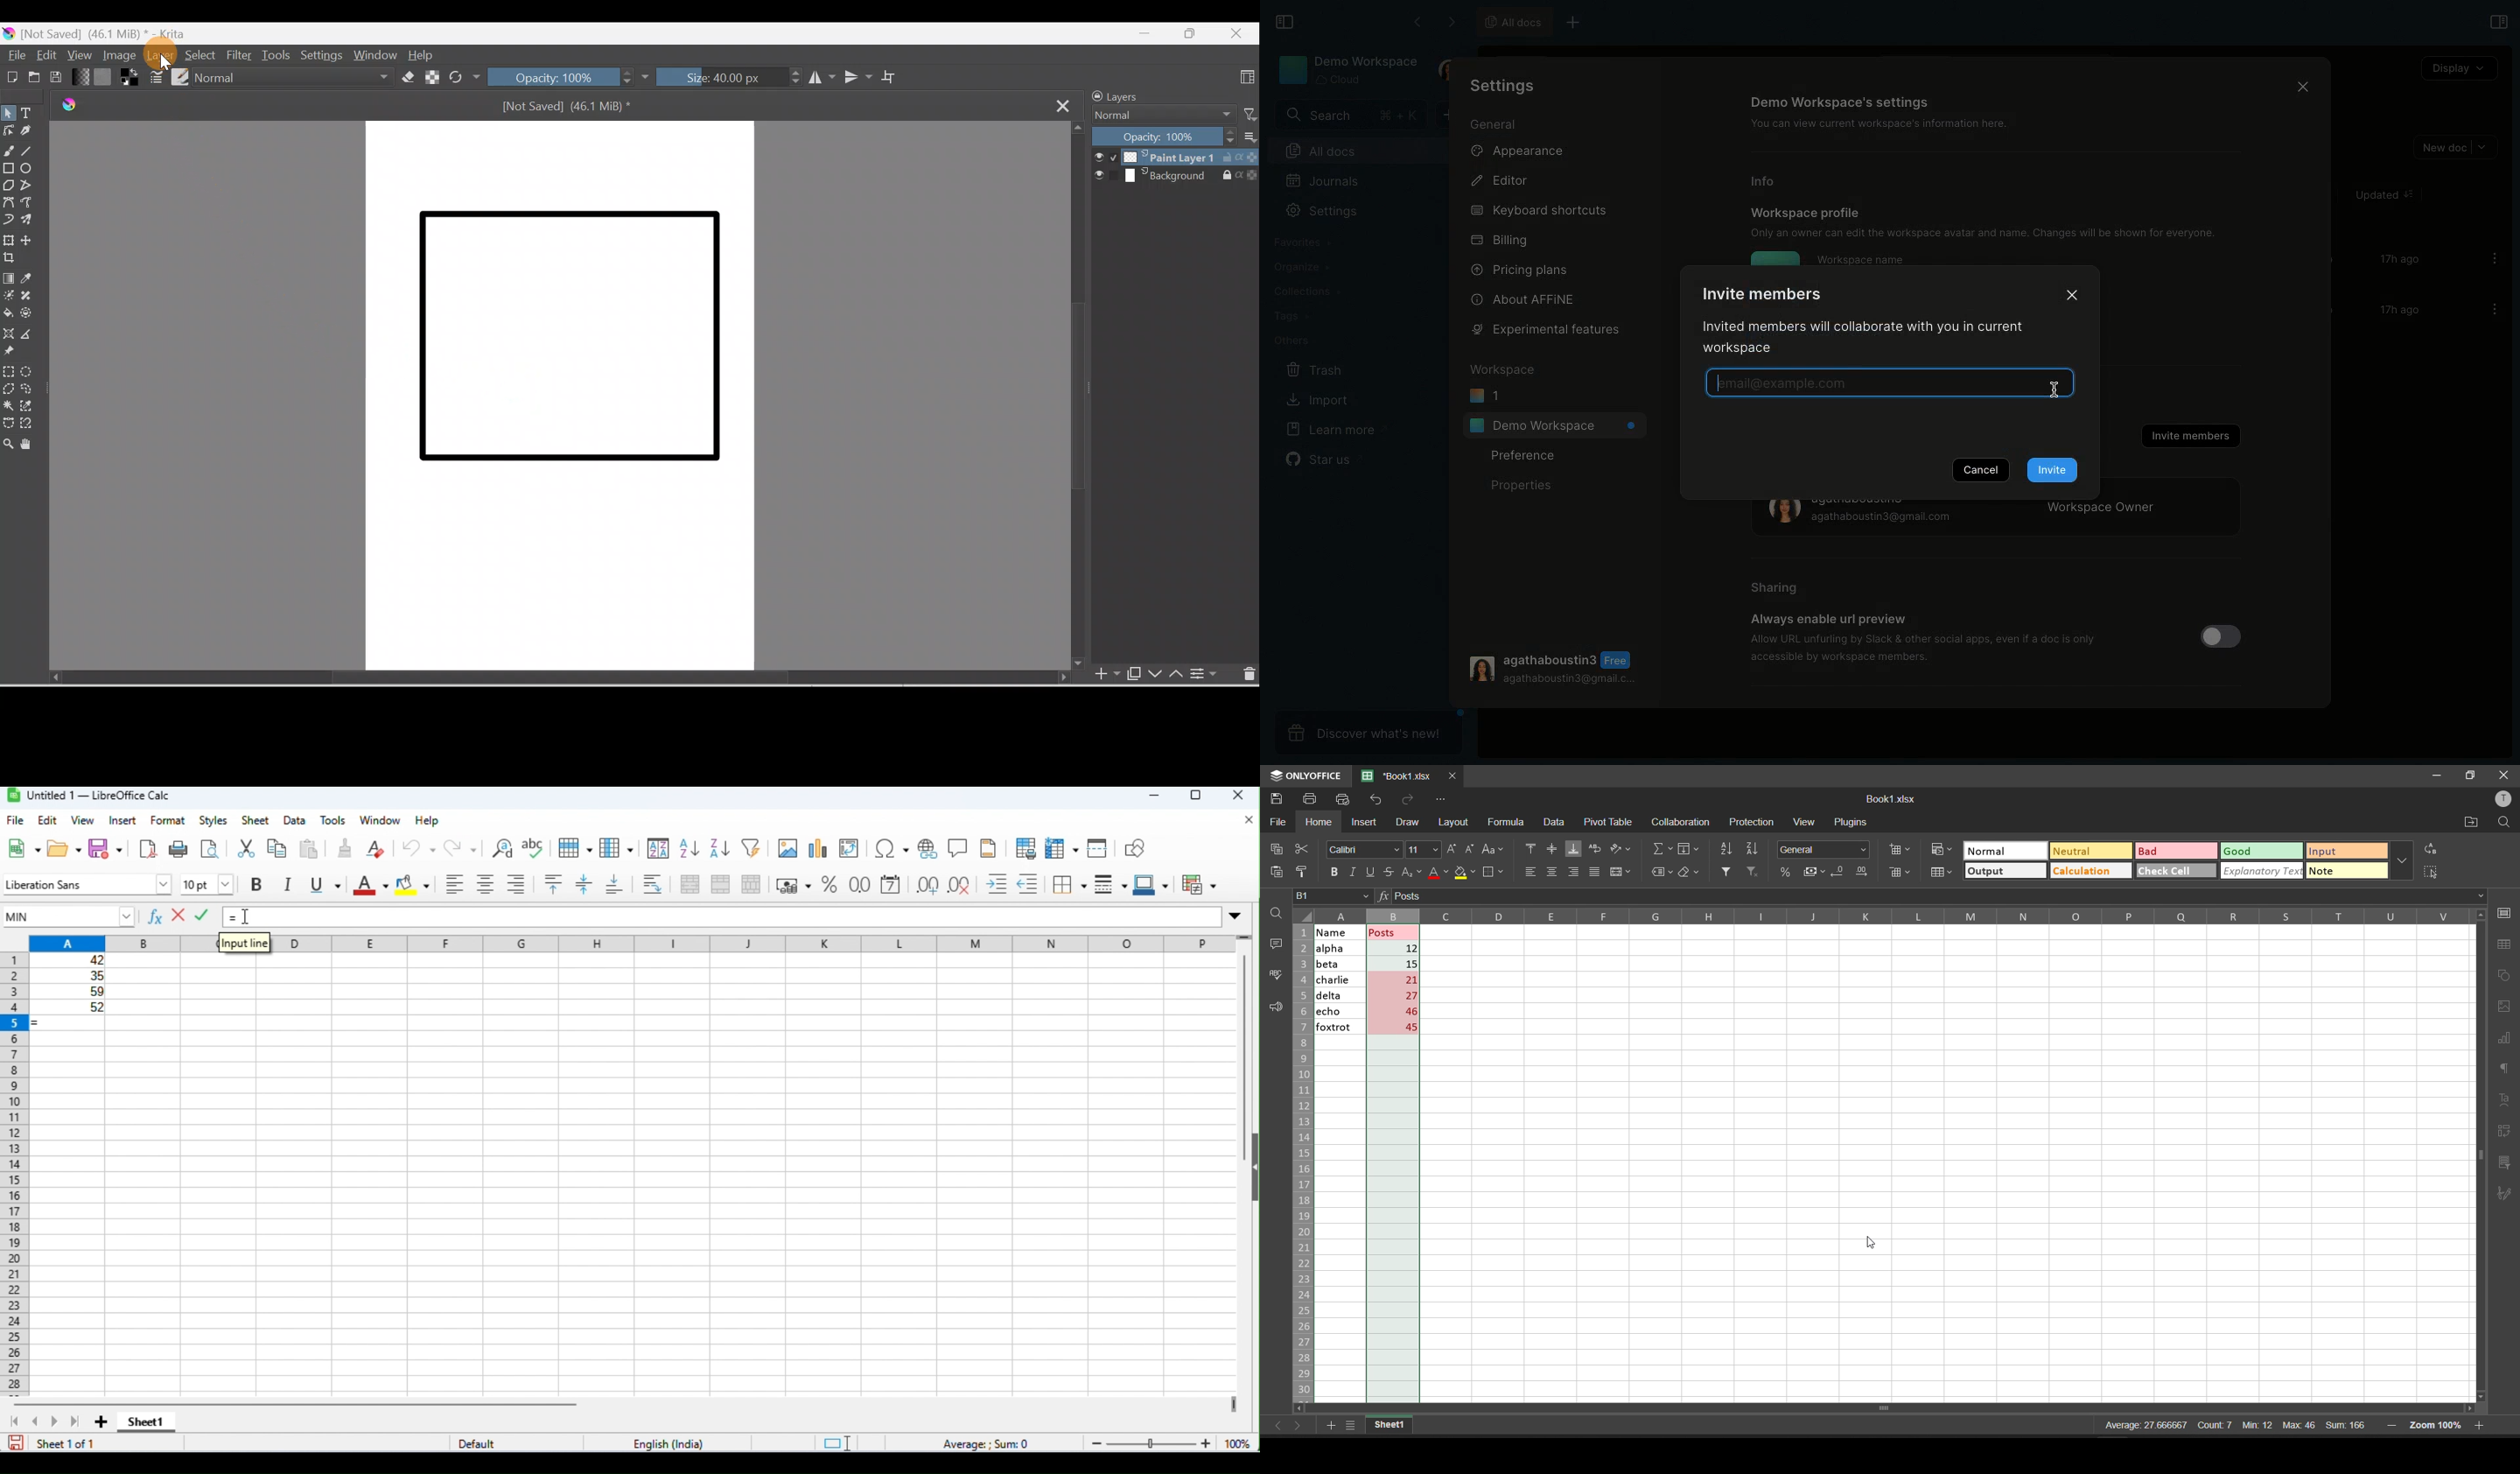  What do you see at coordinates (1897, 914) in the screenshot?
I see `column name` at bounding box center [1897, 914].